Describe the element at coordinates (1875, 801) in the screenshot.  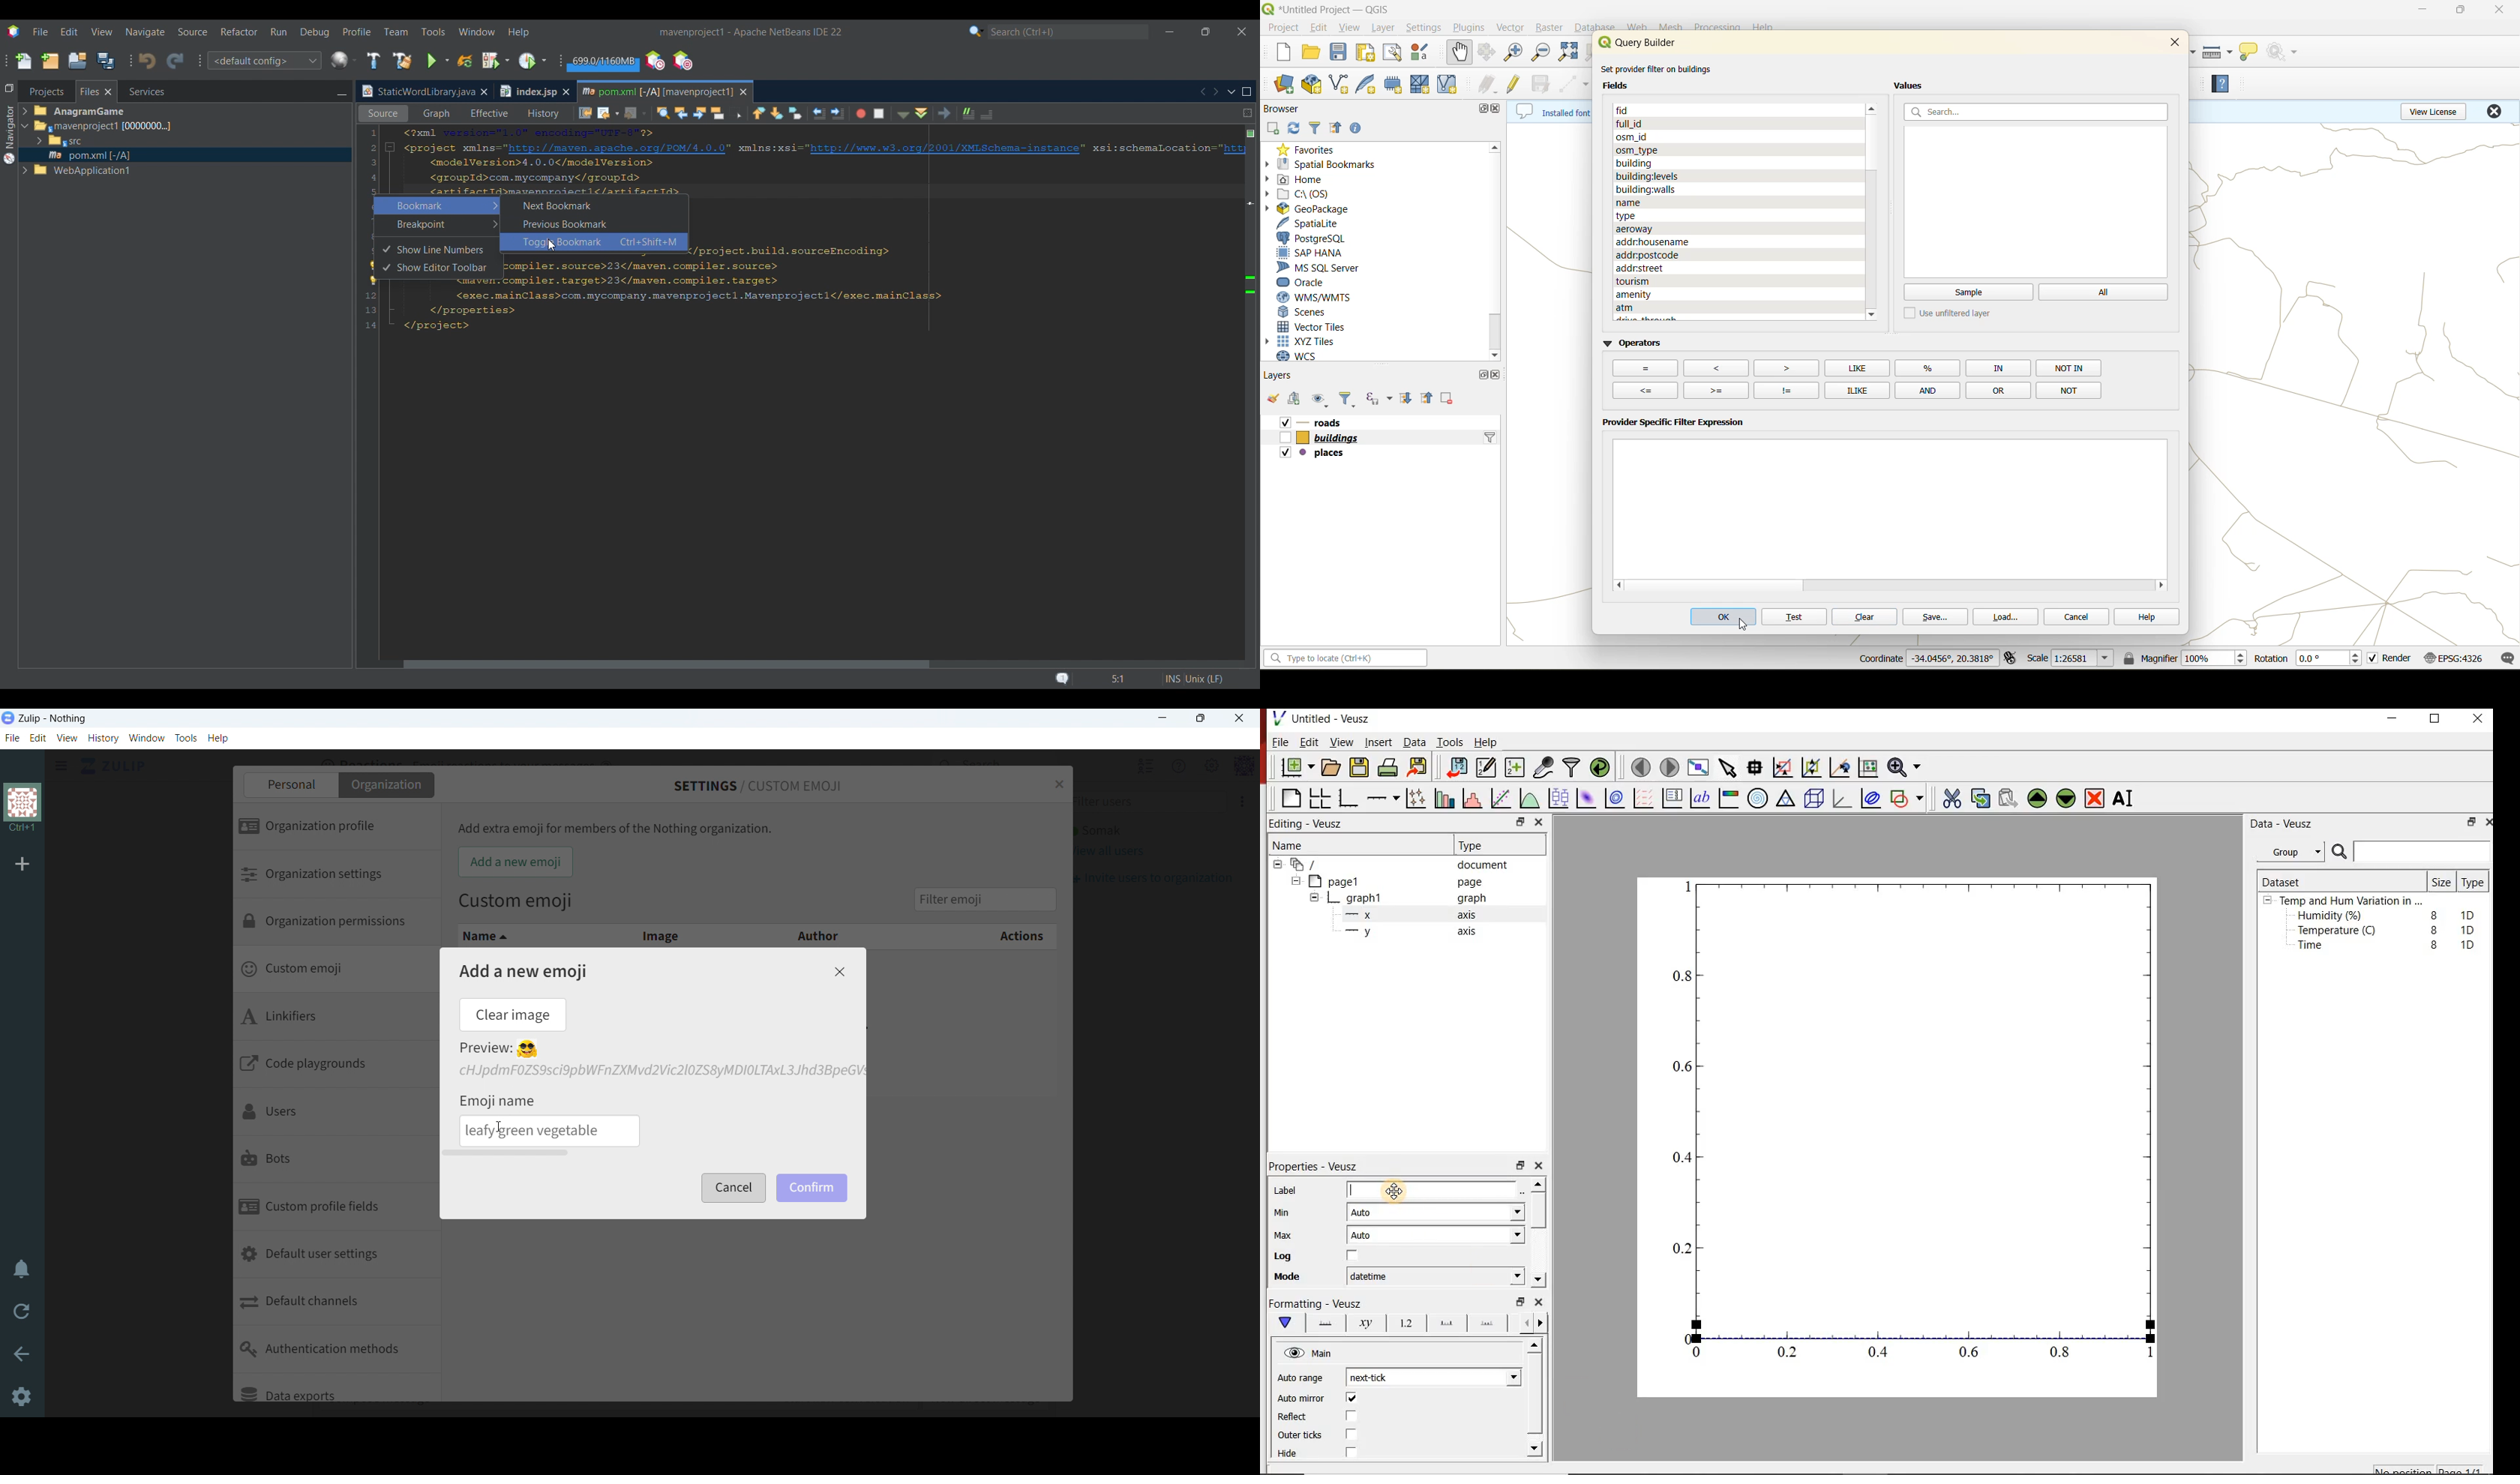
I see `plot covariance ellipses` at that location.